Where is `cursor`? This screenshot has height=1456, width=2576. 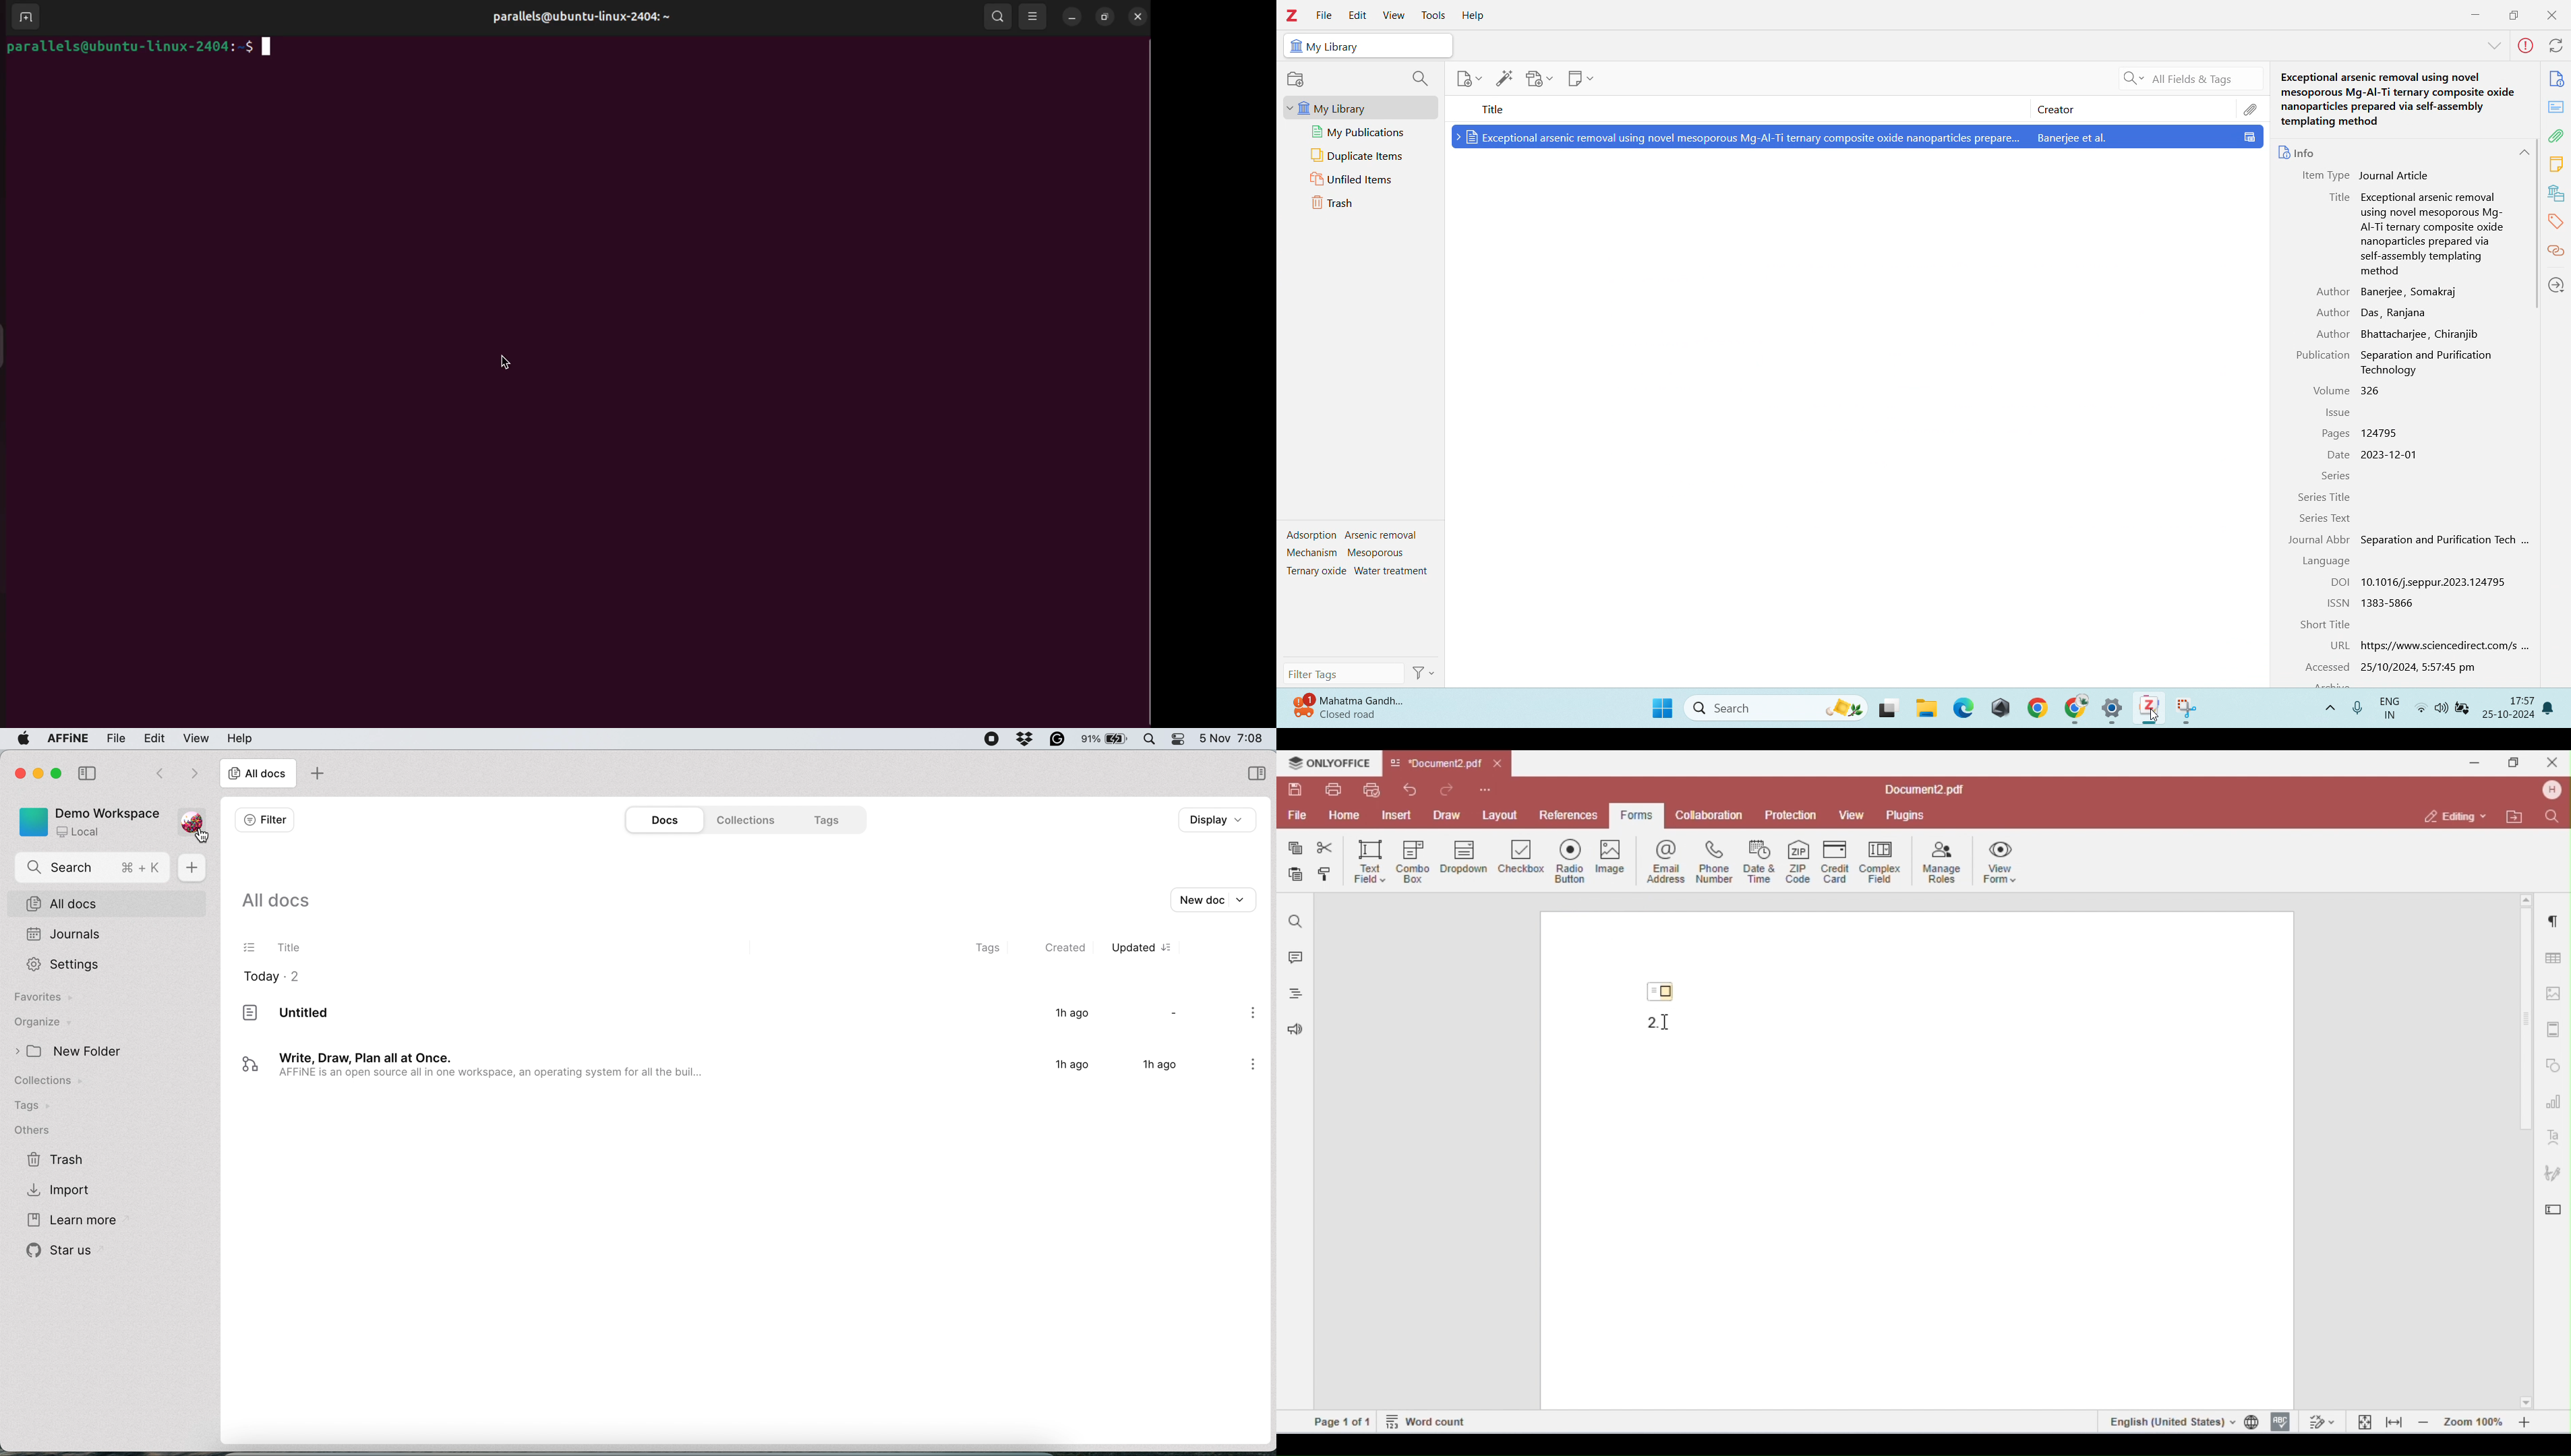
cursor is located at coordinates (508, 363).